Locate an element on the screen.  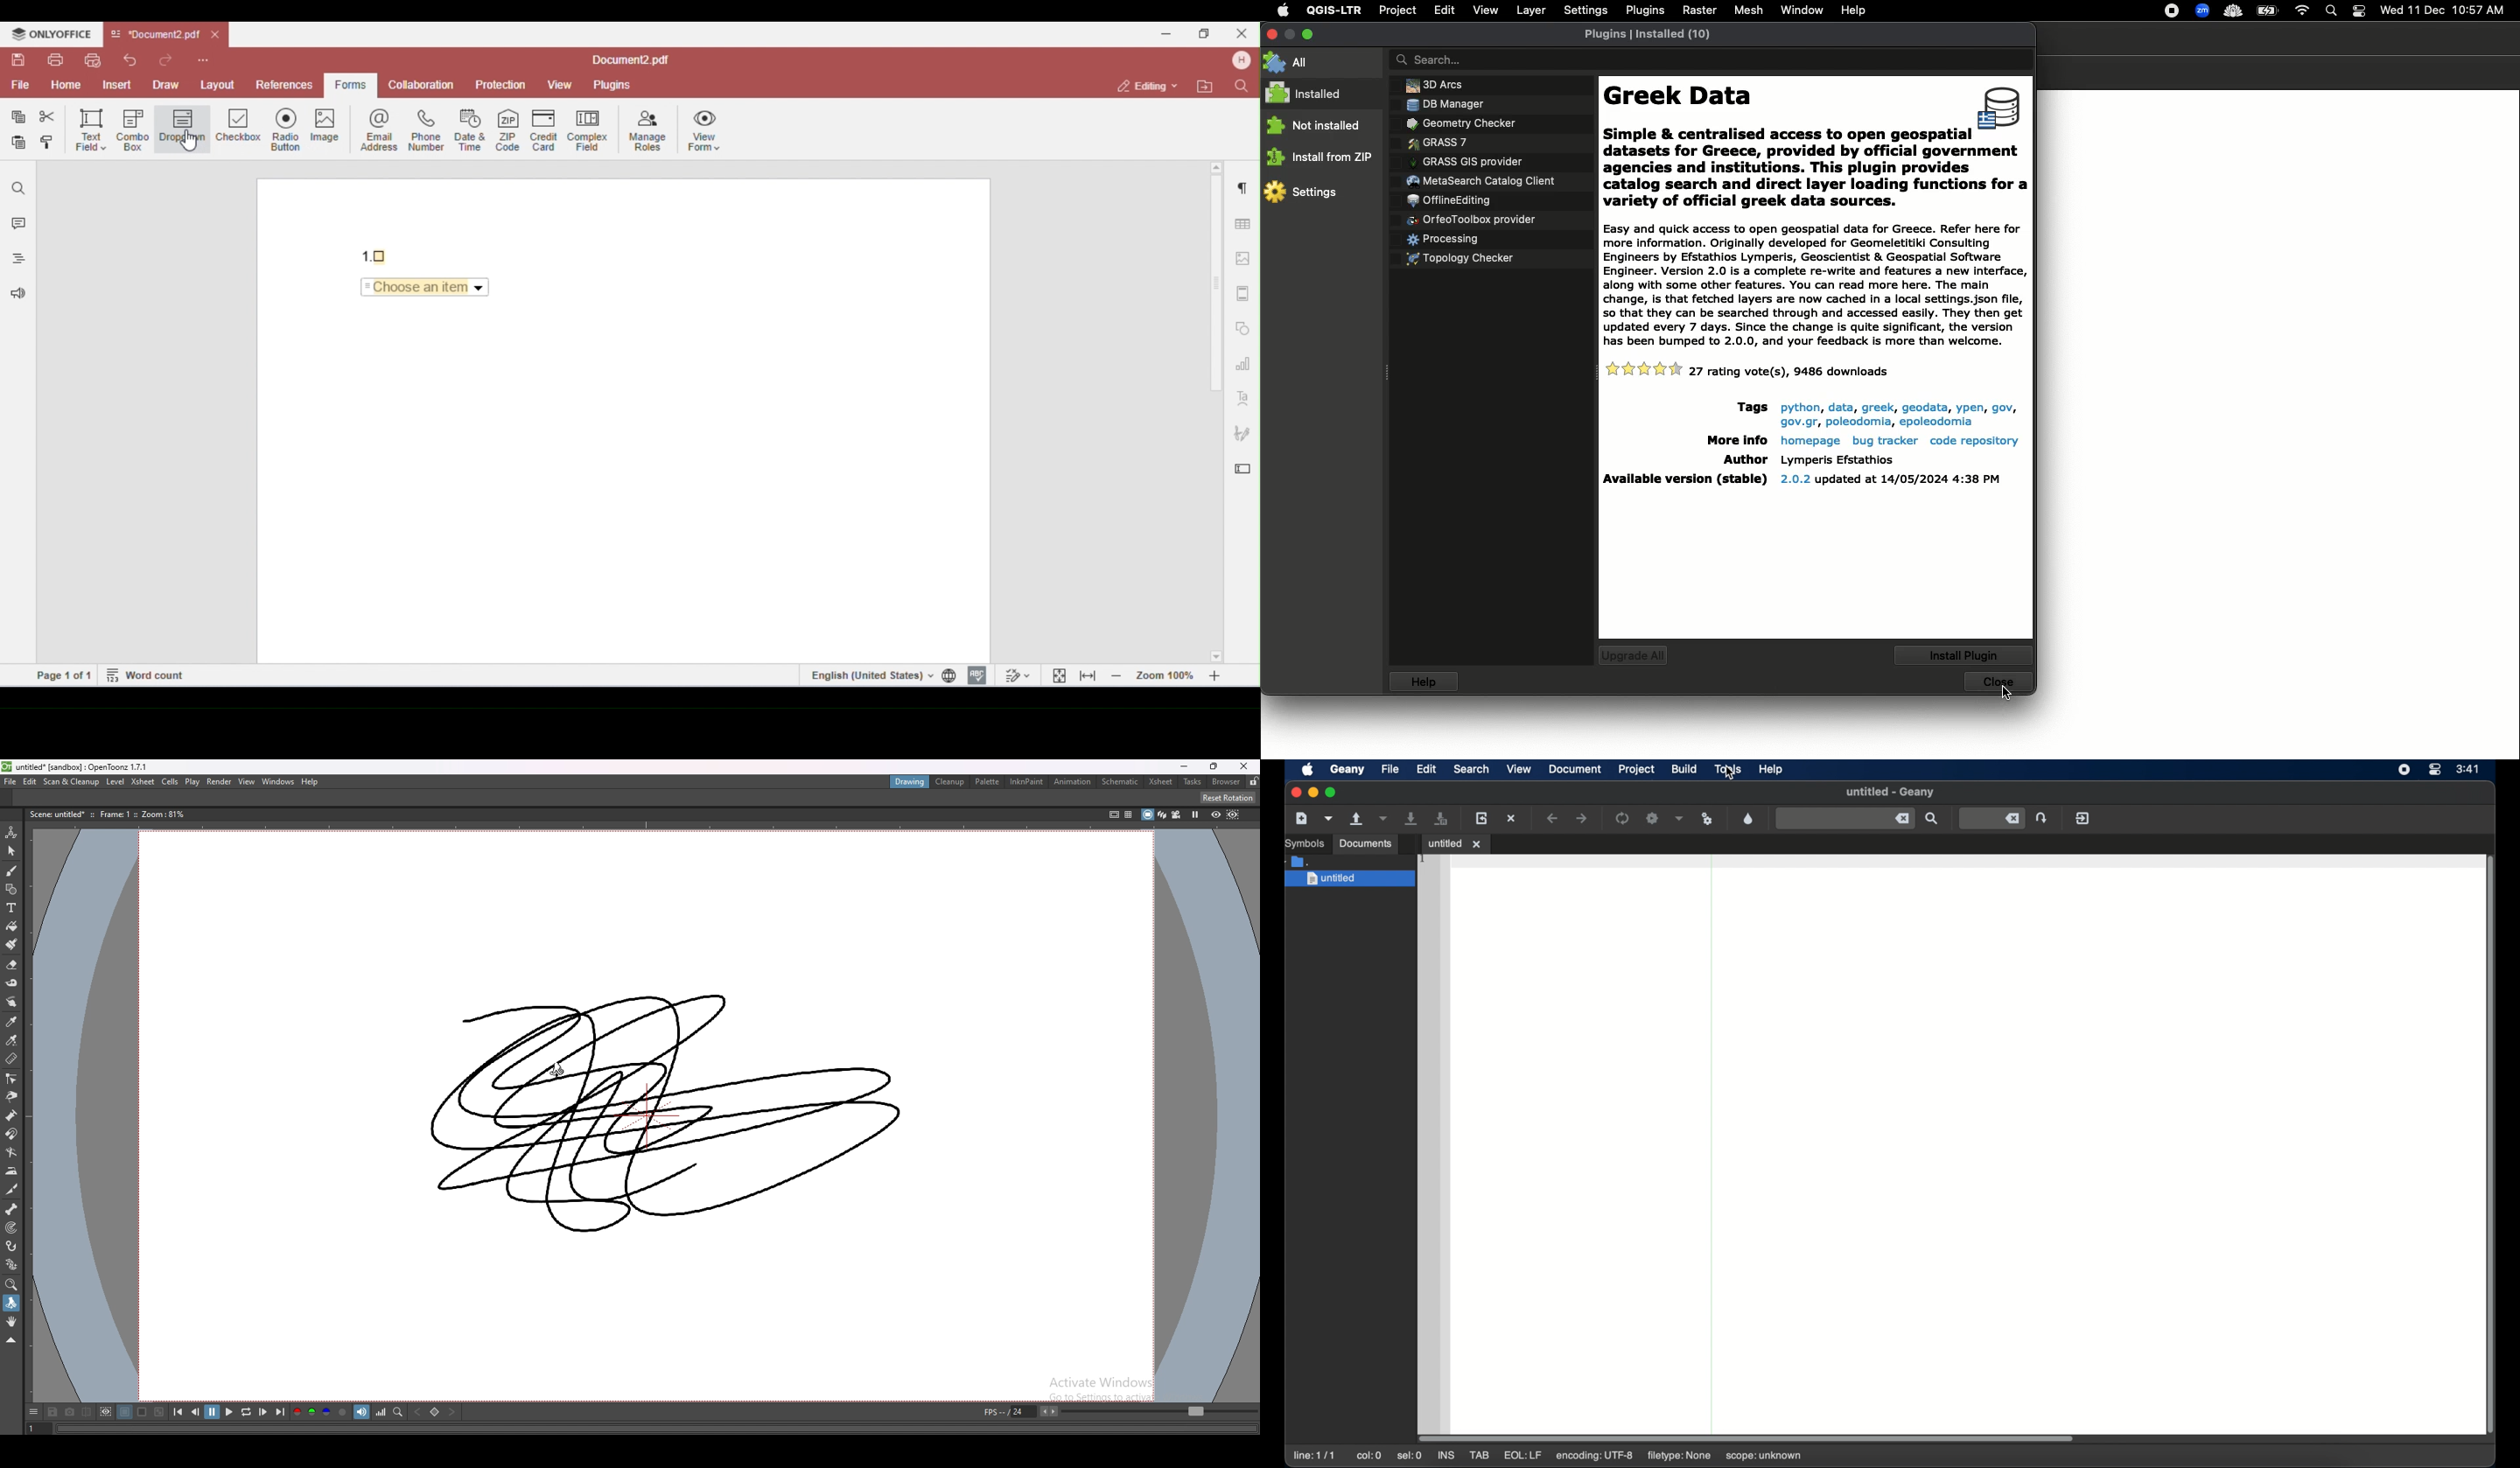
render is located at coordinates (219, 781).